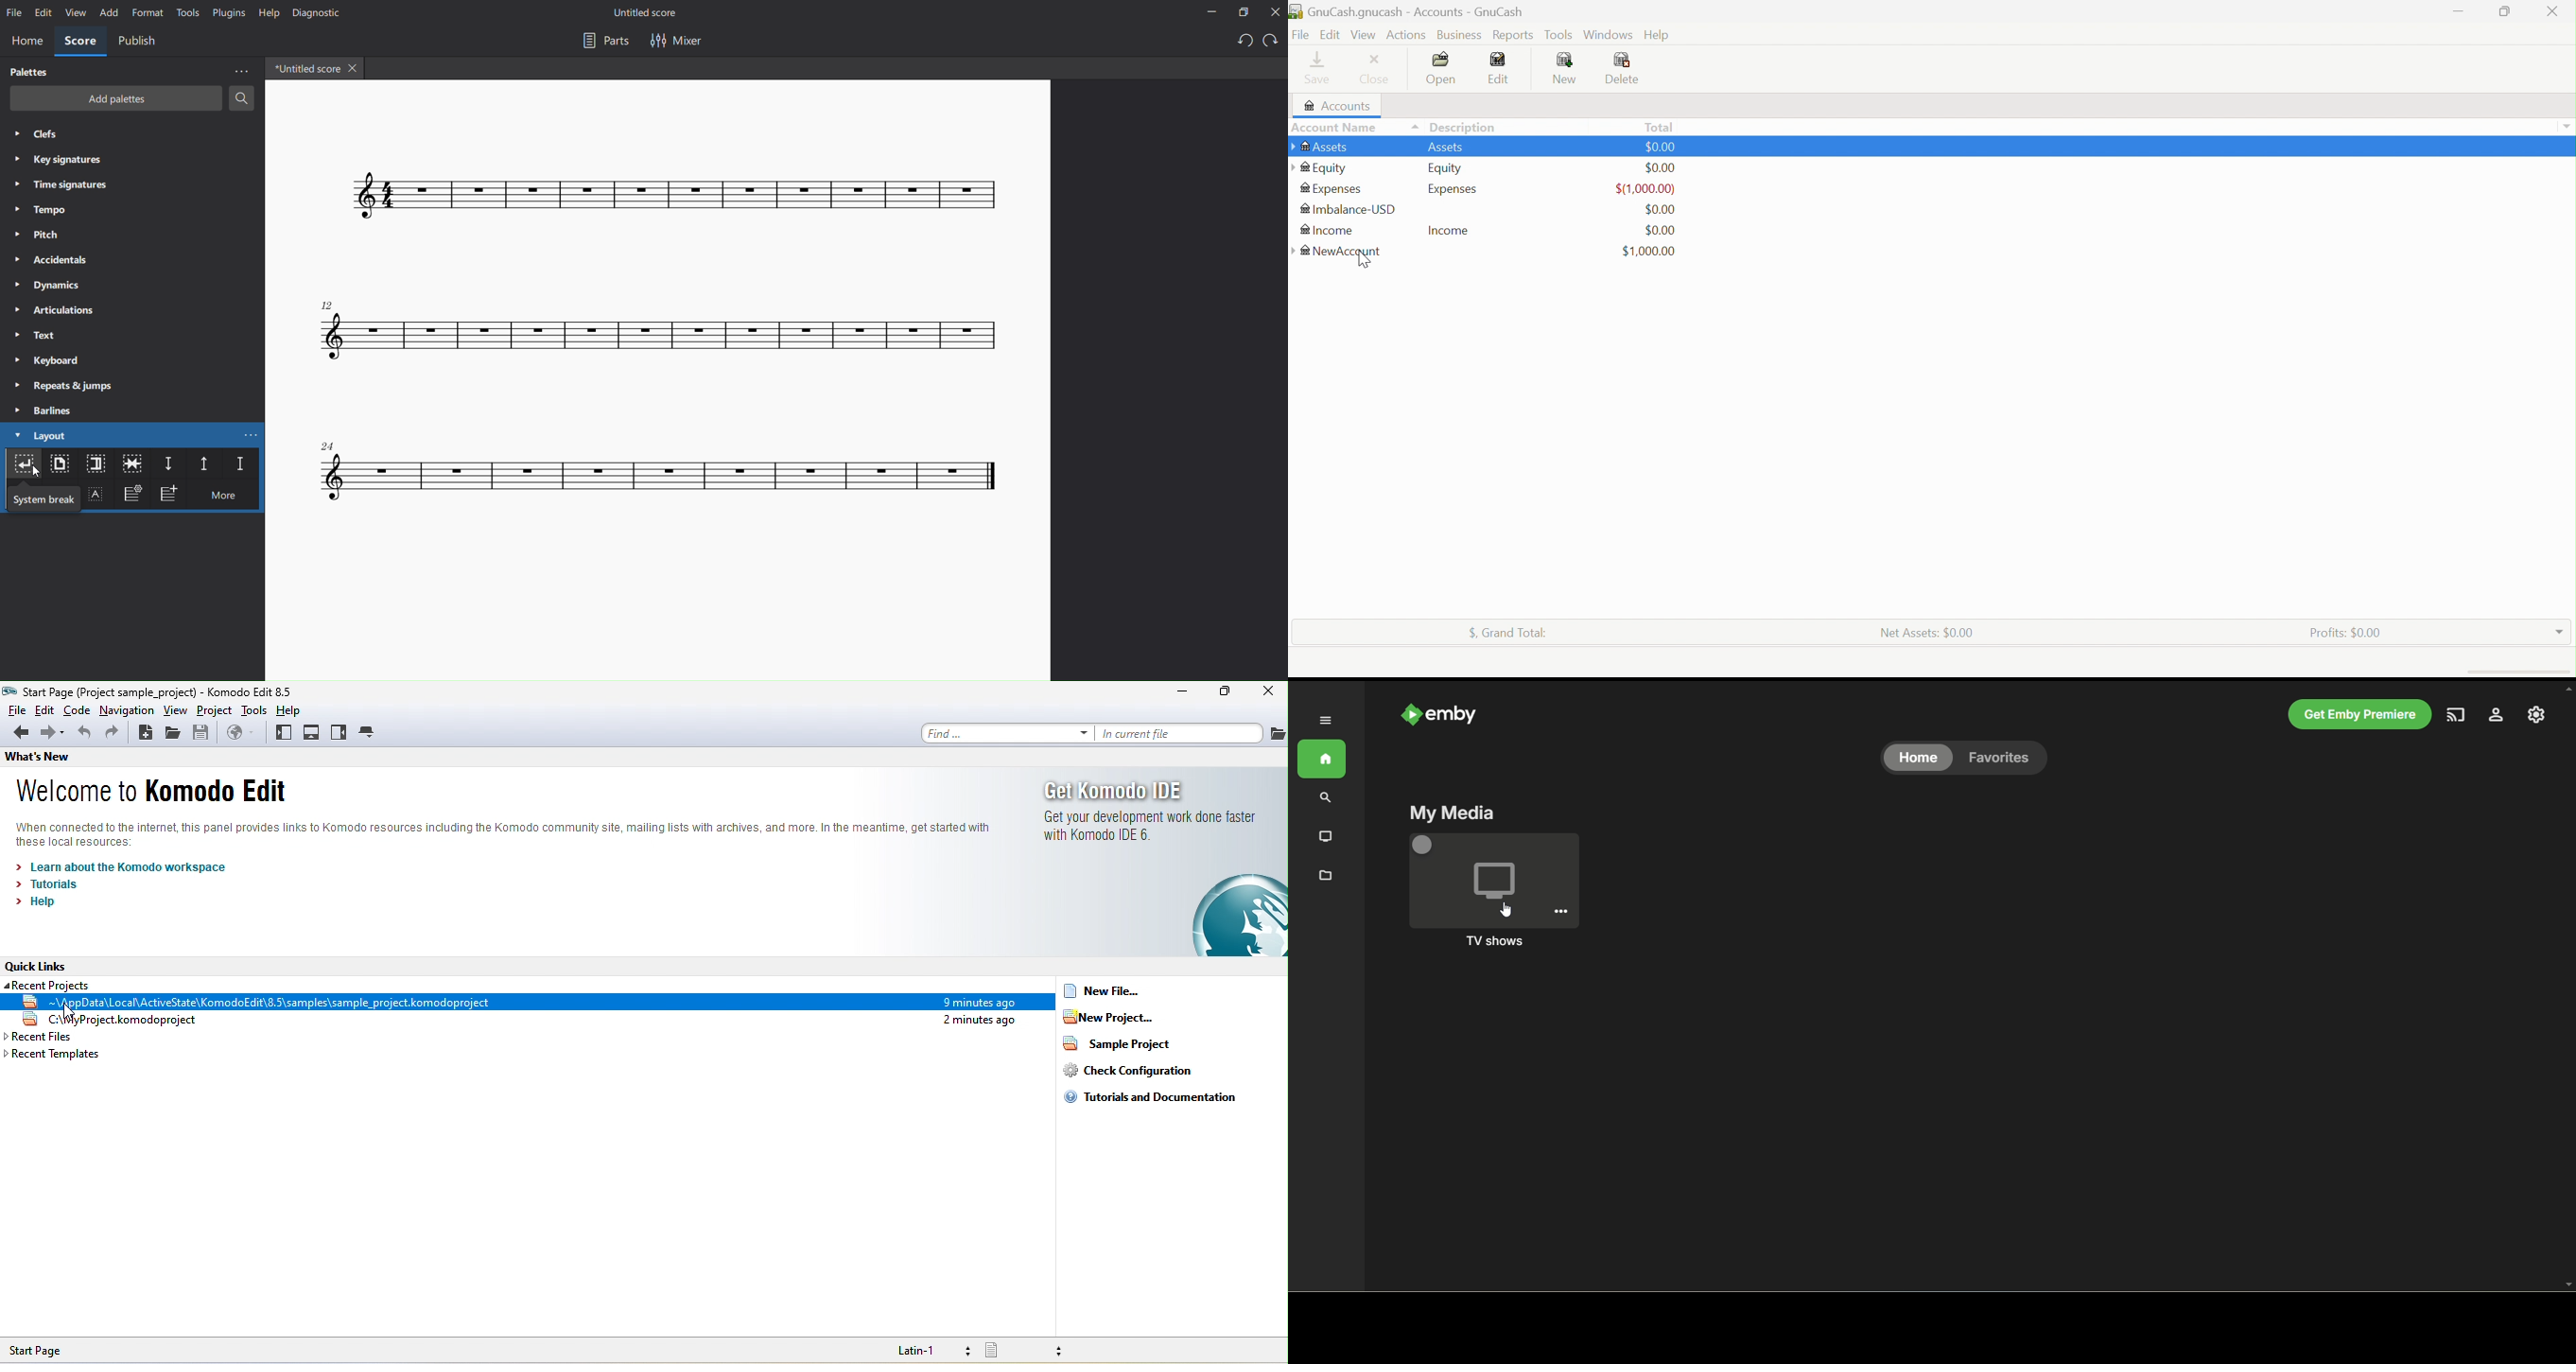 The image size is (2576, 1372). What do you see at coordinates (2461, 11) in the screenshot?
I see `Minimize` at bounding box center [2461, 11].